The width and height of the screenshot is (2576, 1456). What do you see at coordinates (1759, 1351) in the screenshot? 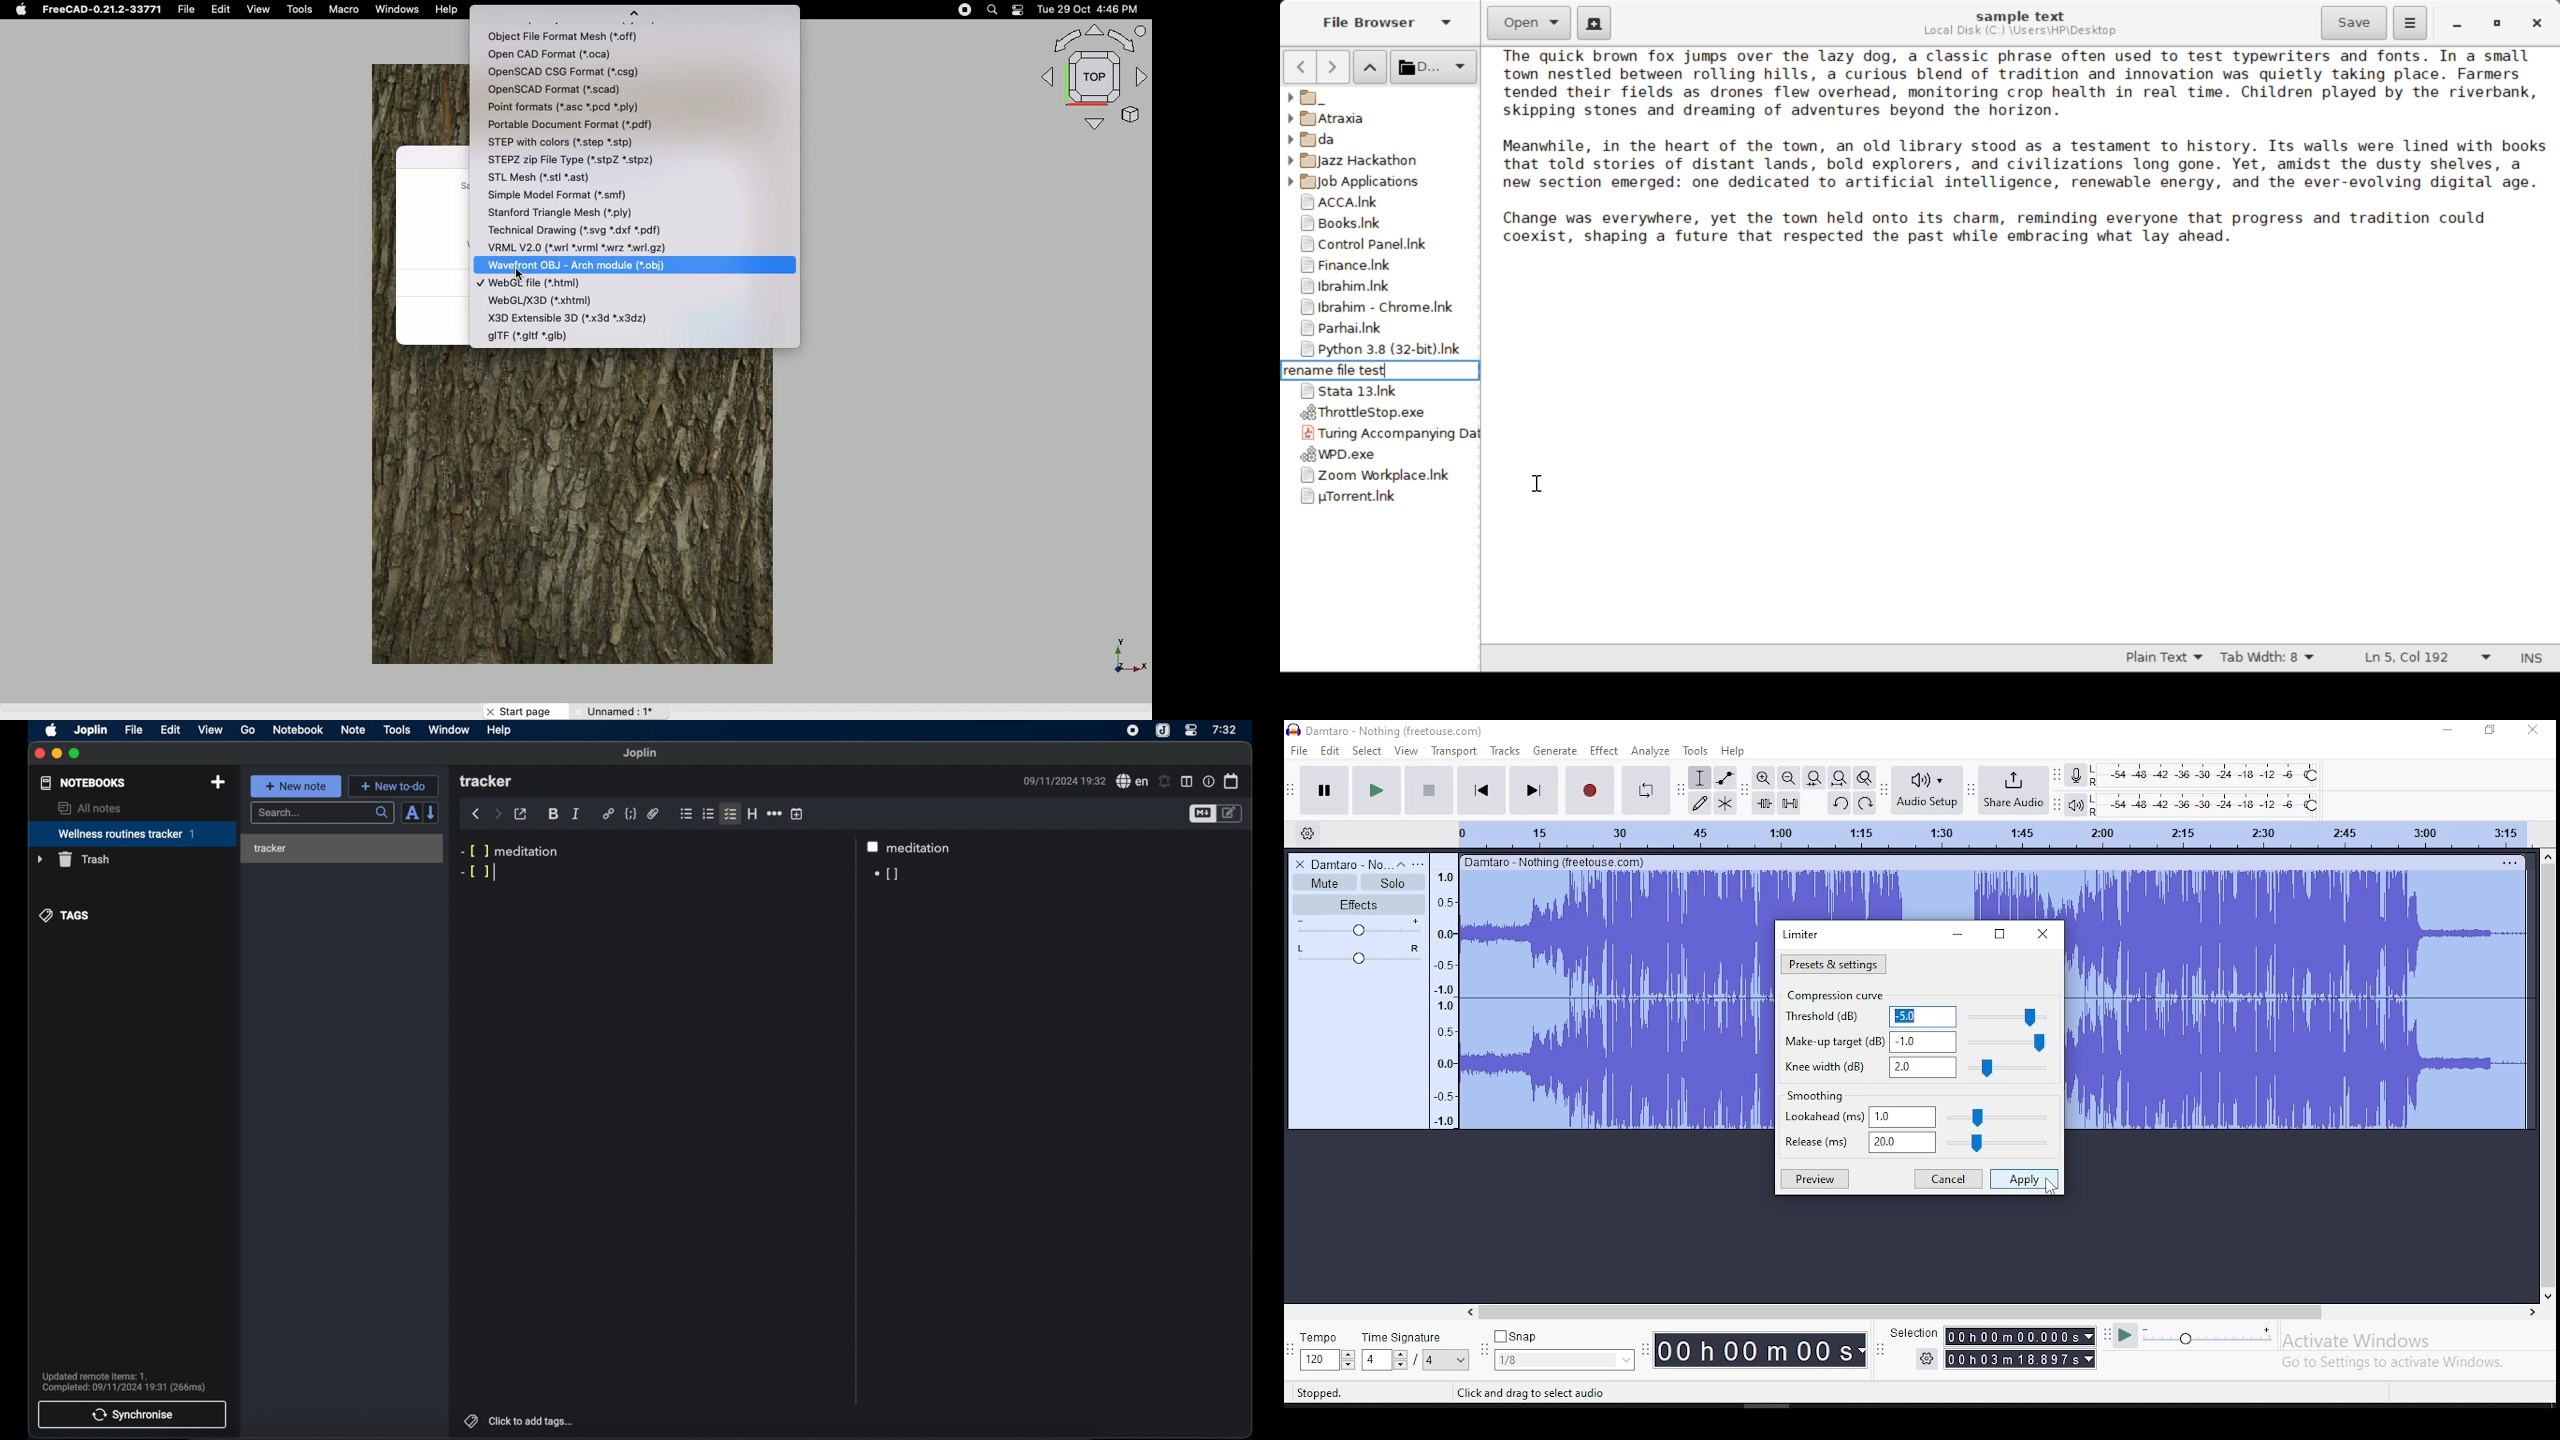
I see `00 h 00 m 00 s` at bounding box center [1759, 1351].